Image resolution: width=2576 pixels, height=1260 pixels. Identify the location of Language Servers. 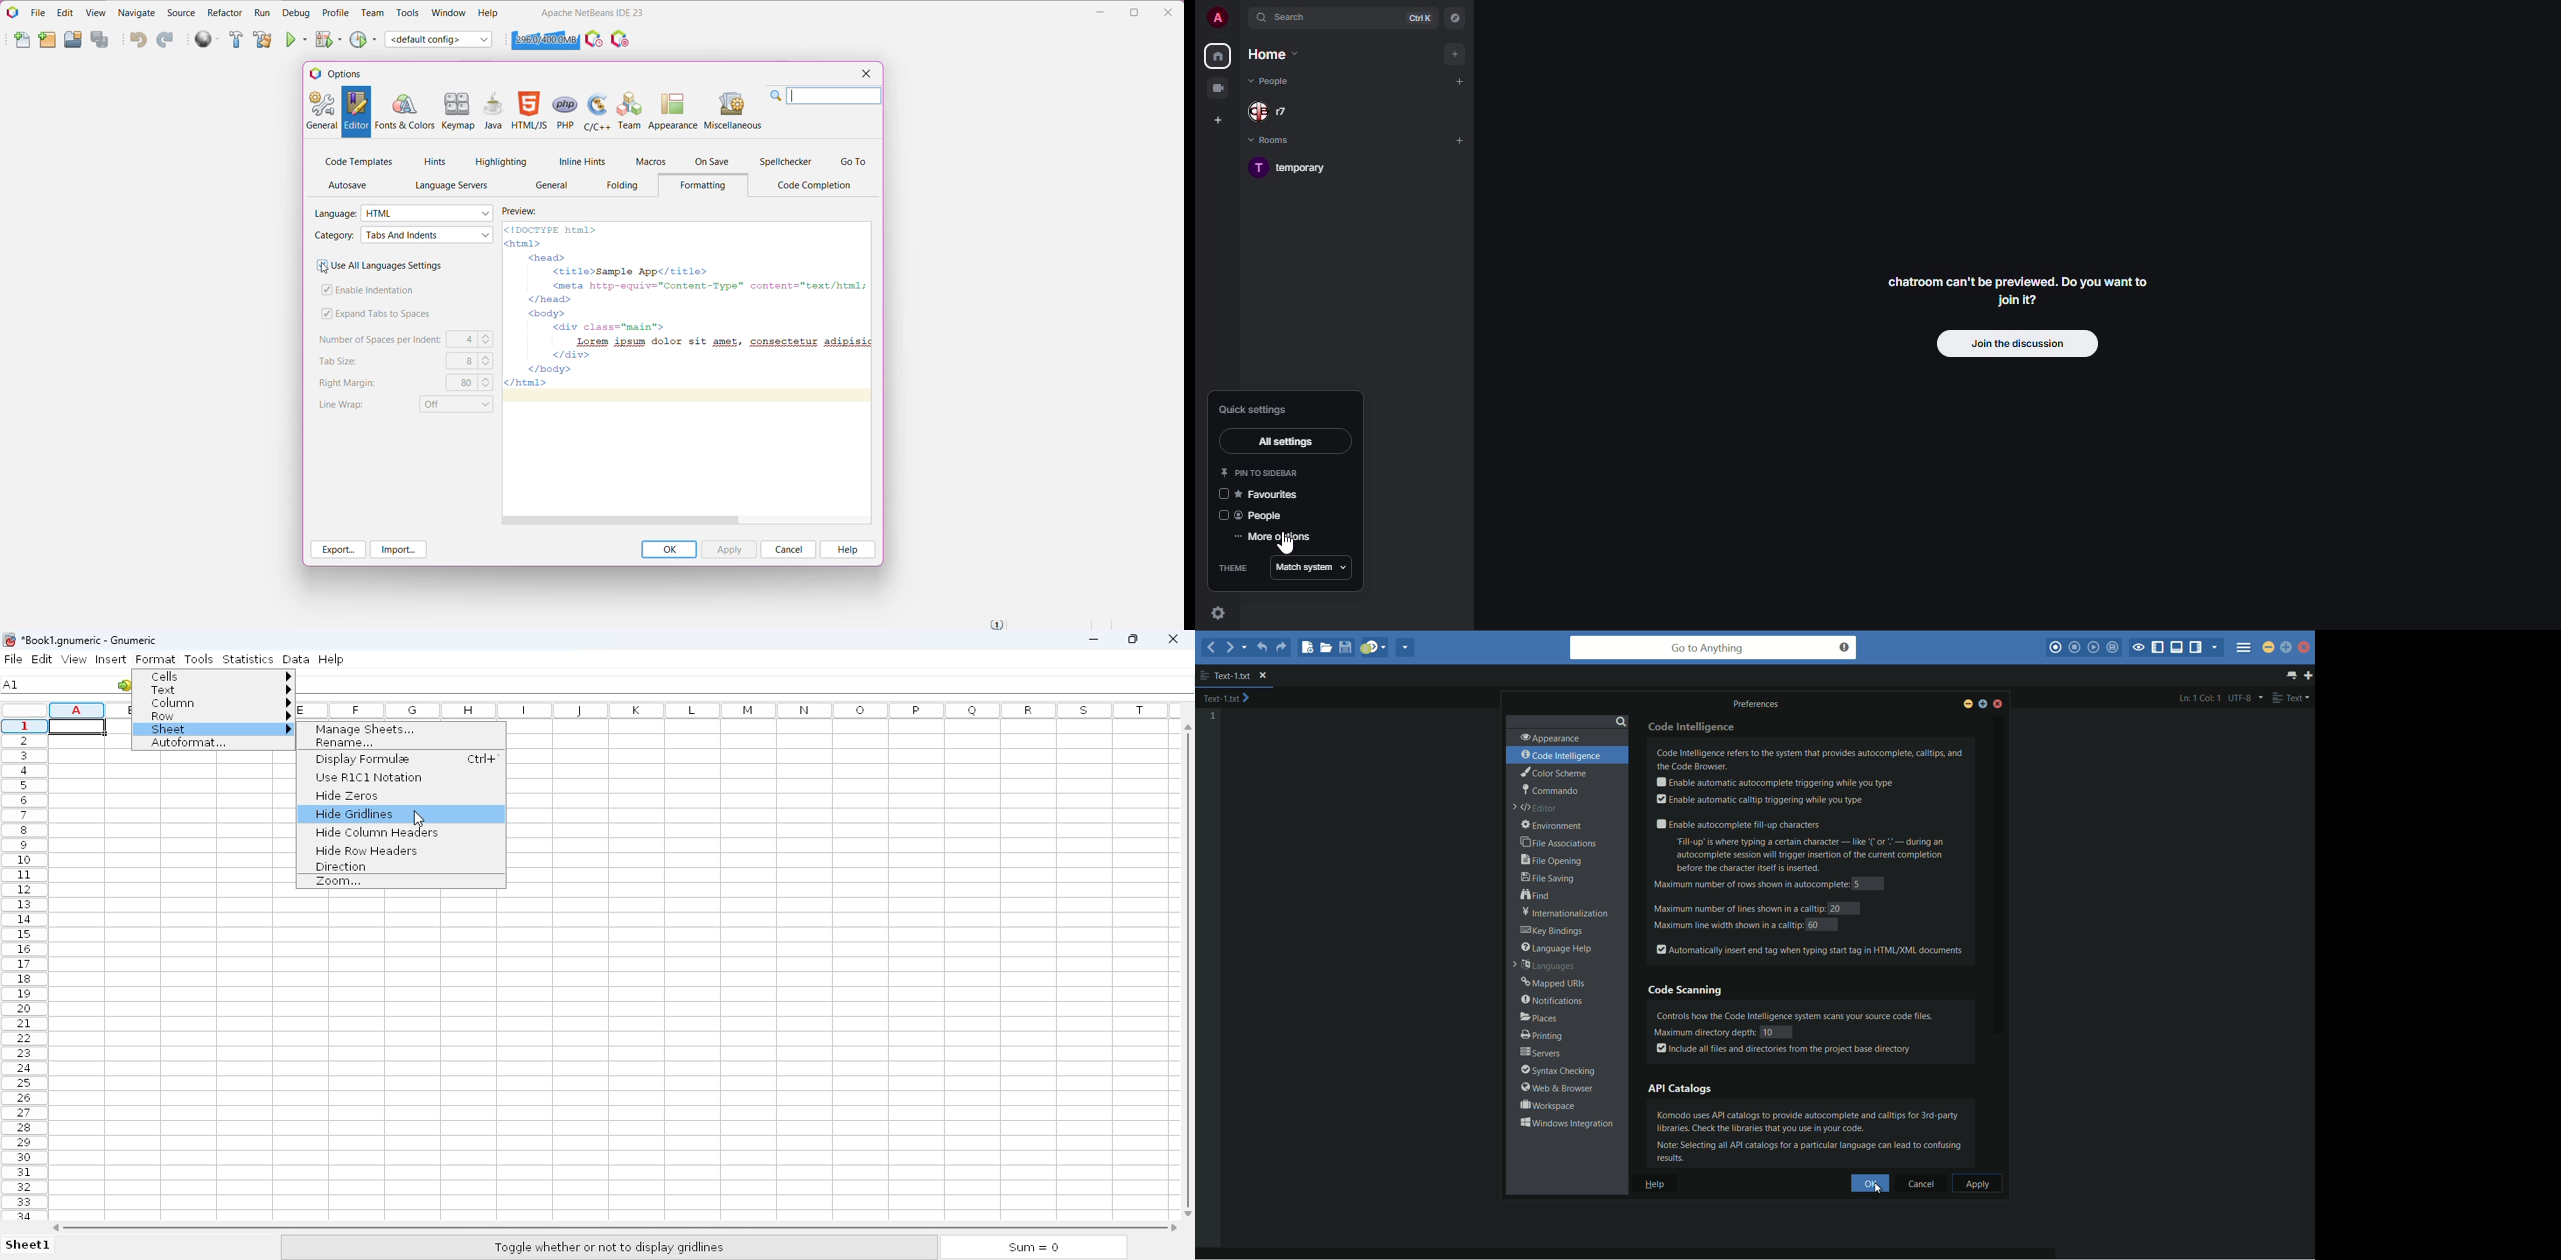
(448, 186).